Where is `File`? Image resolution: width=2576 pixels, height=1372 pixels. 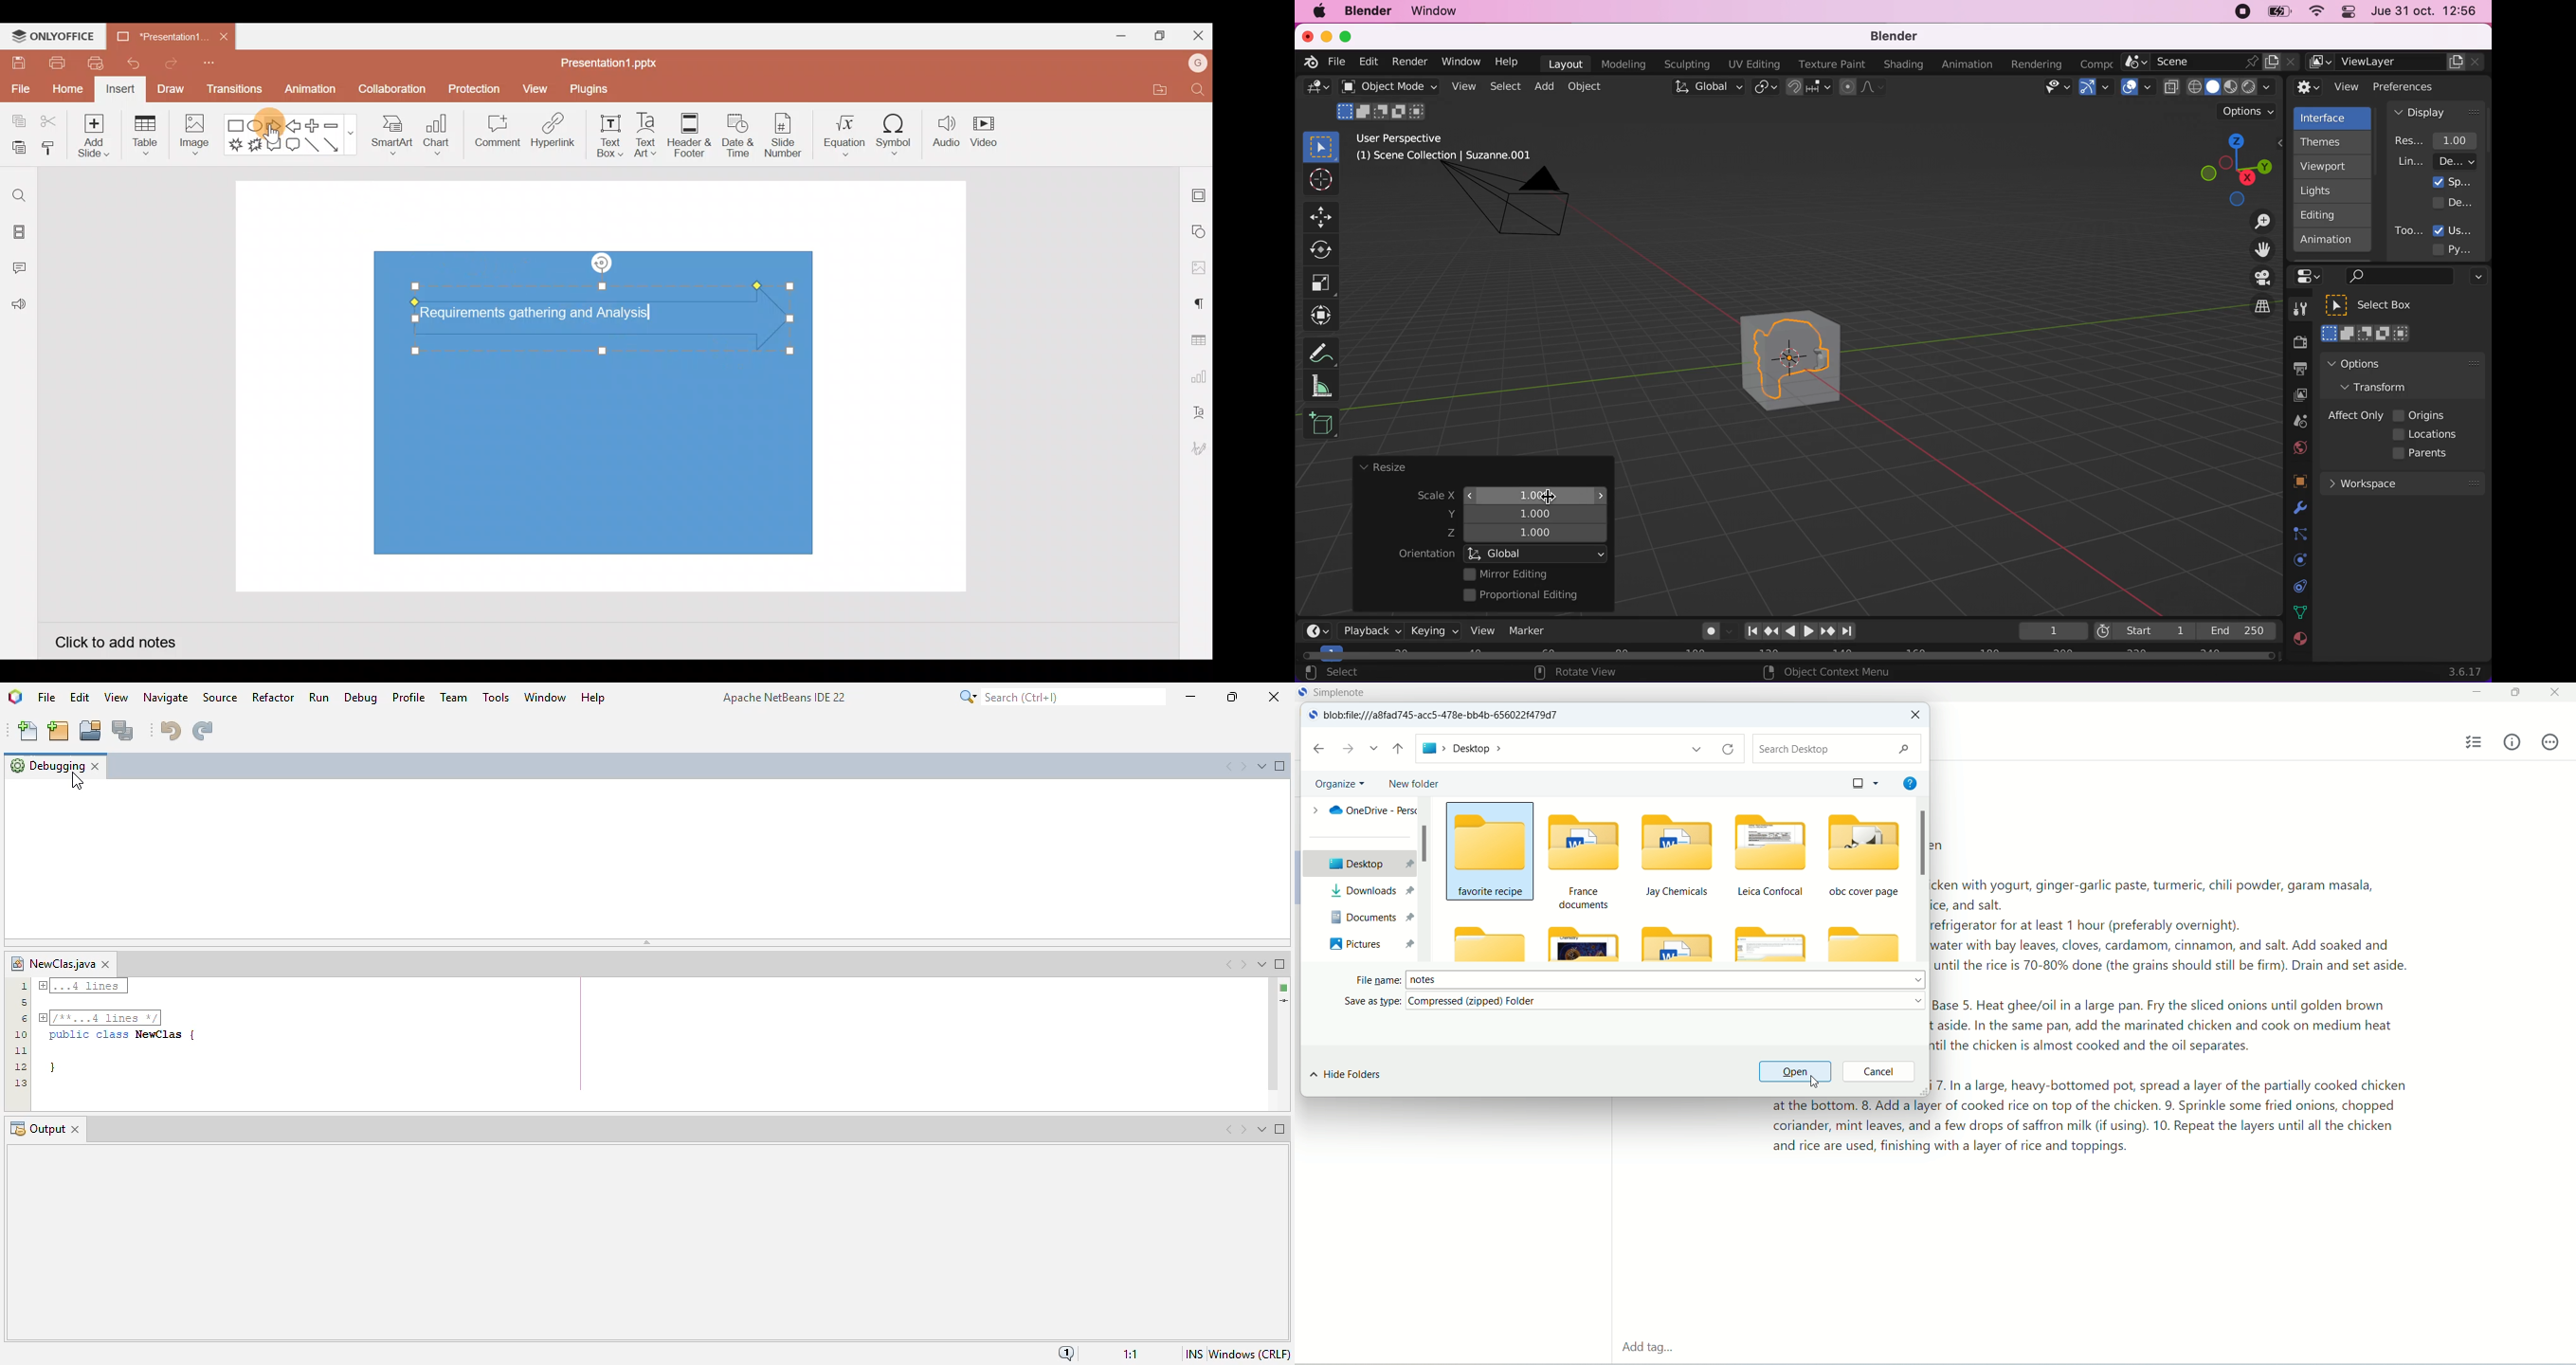
File is located at coordinates (19, 87).